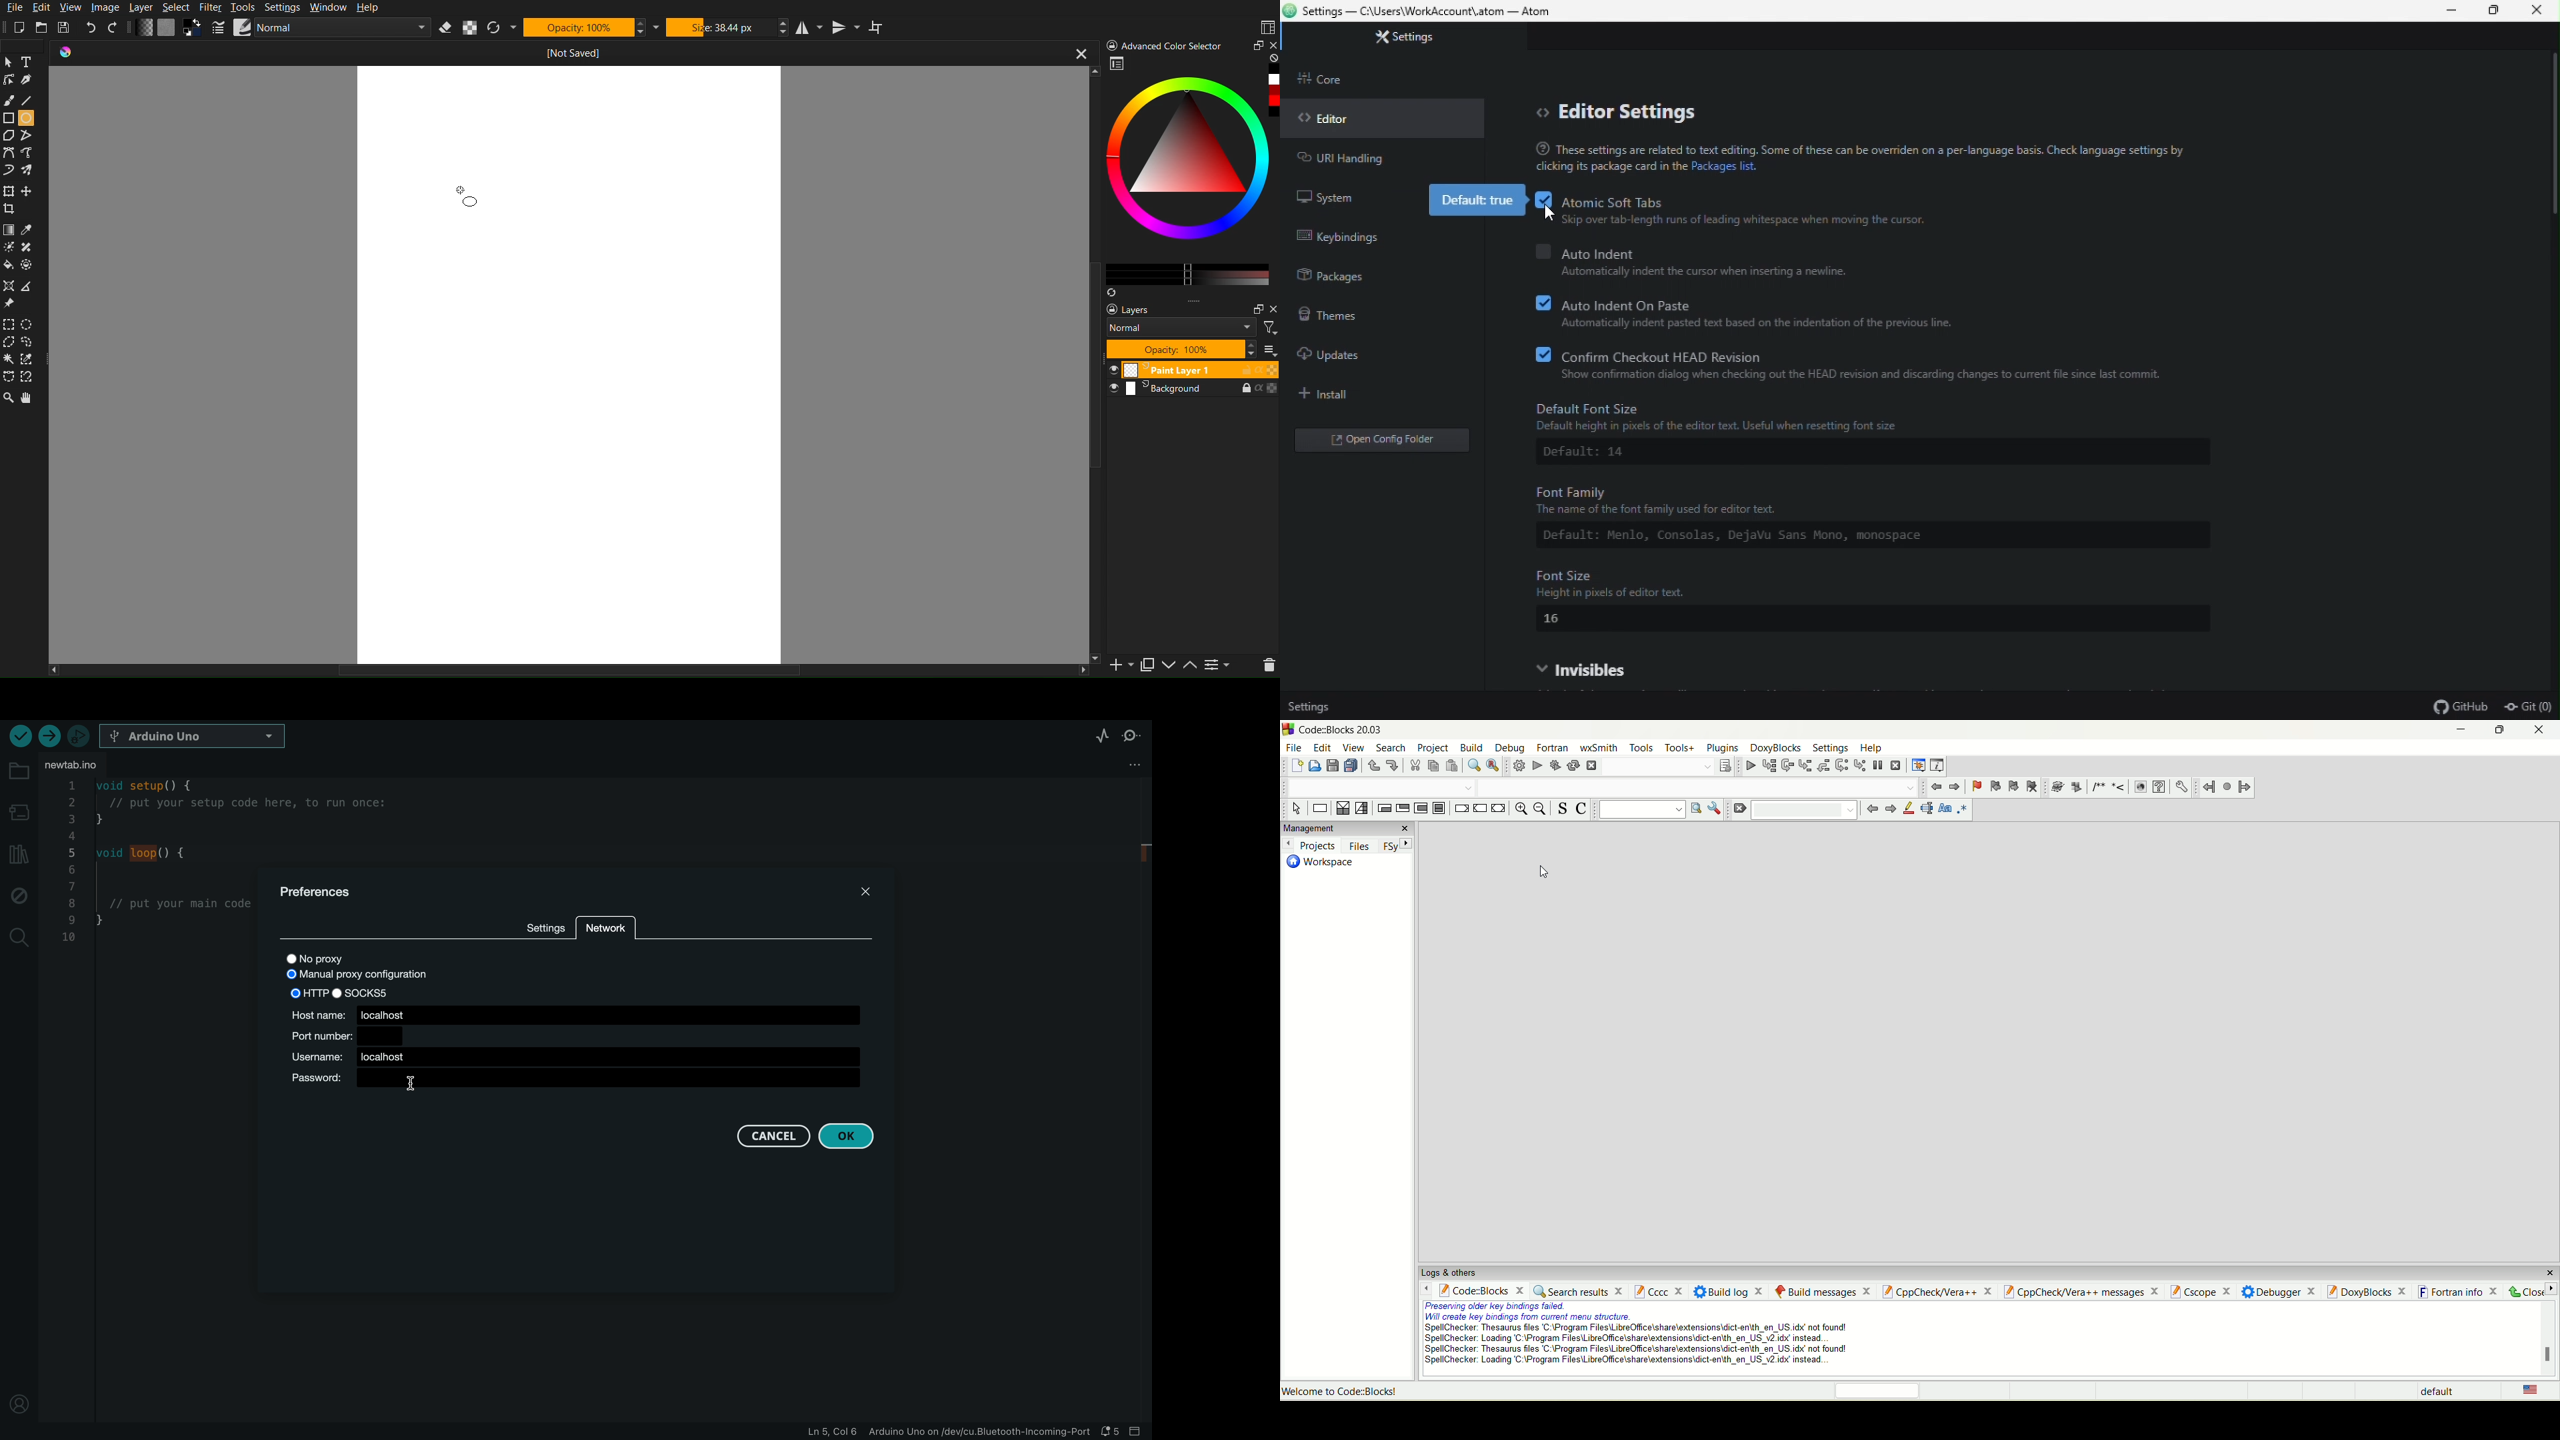 The height and width of the screenshot is (1456, 2576). I want to click on various info, so click(1935, 766).